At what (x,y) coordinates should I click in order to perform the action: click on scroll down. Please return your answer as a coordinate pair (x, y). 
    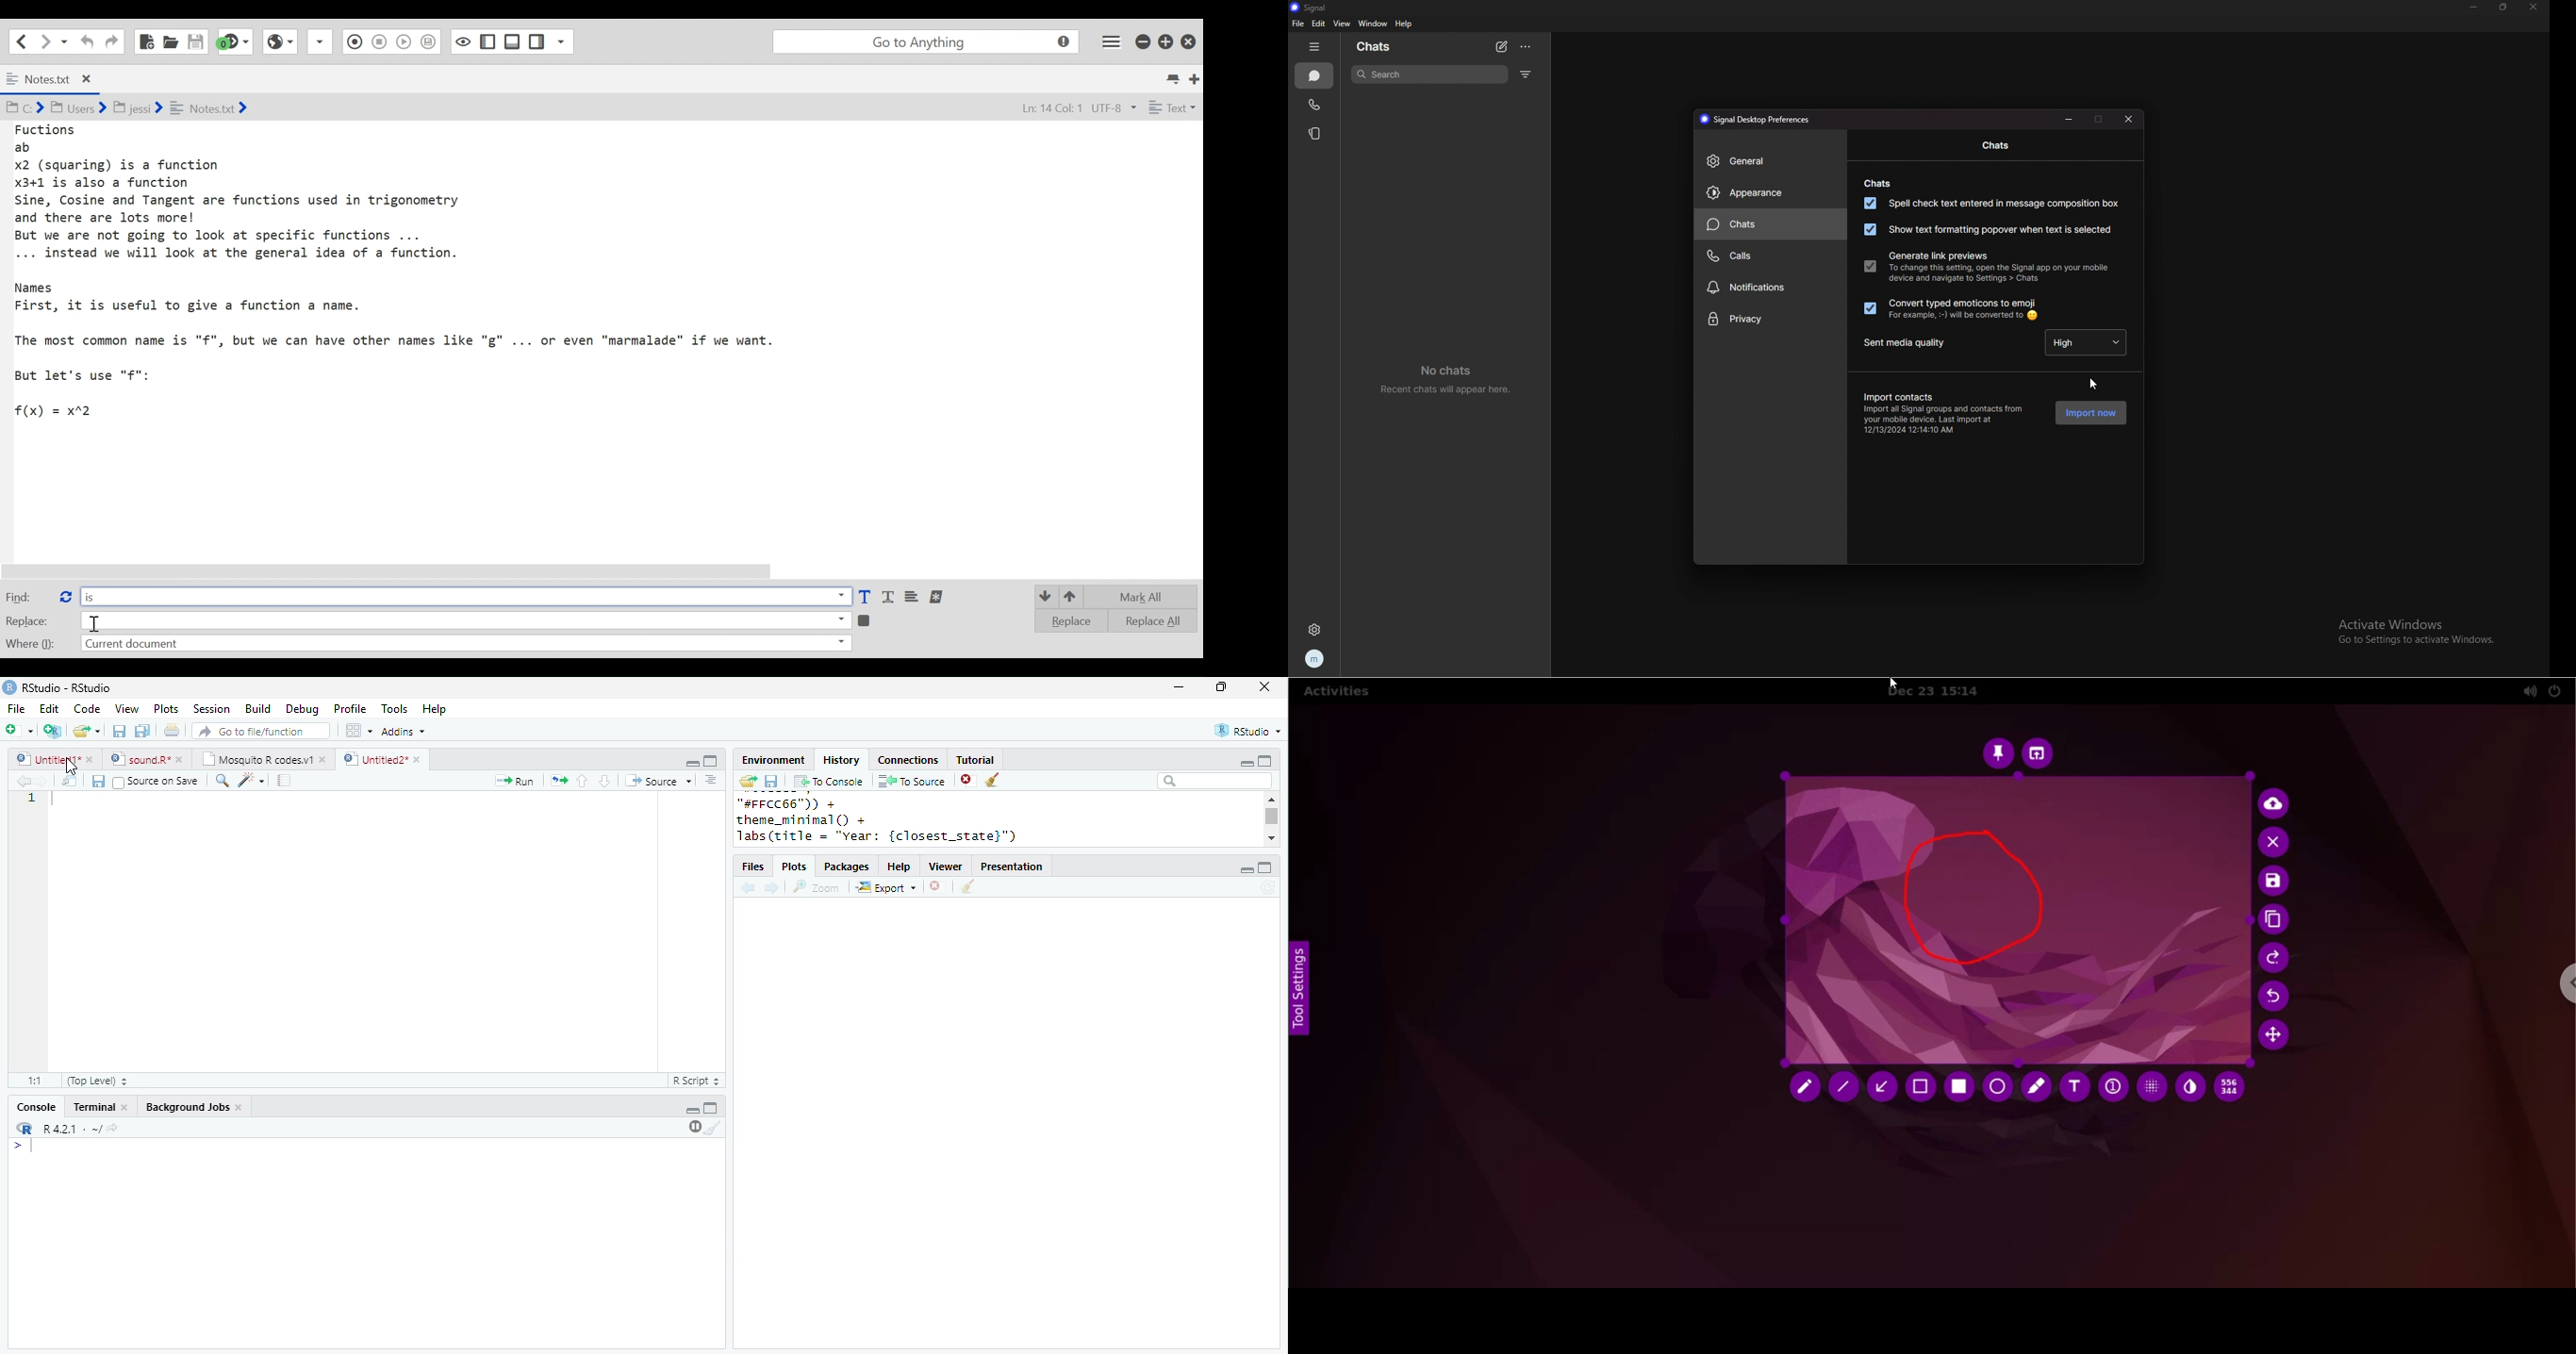
    Looking at the image, I should click on (1271, 837).